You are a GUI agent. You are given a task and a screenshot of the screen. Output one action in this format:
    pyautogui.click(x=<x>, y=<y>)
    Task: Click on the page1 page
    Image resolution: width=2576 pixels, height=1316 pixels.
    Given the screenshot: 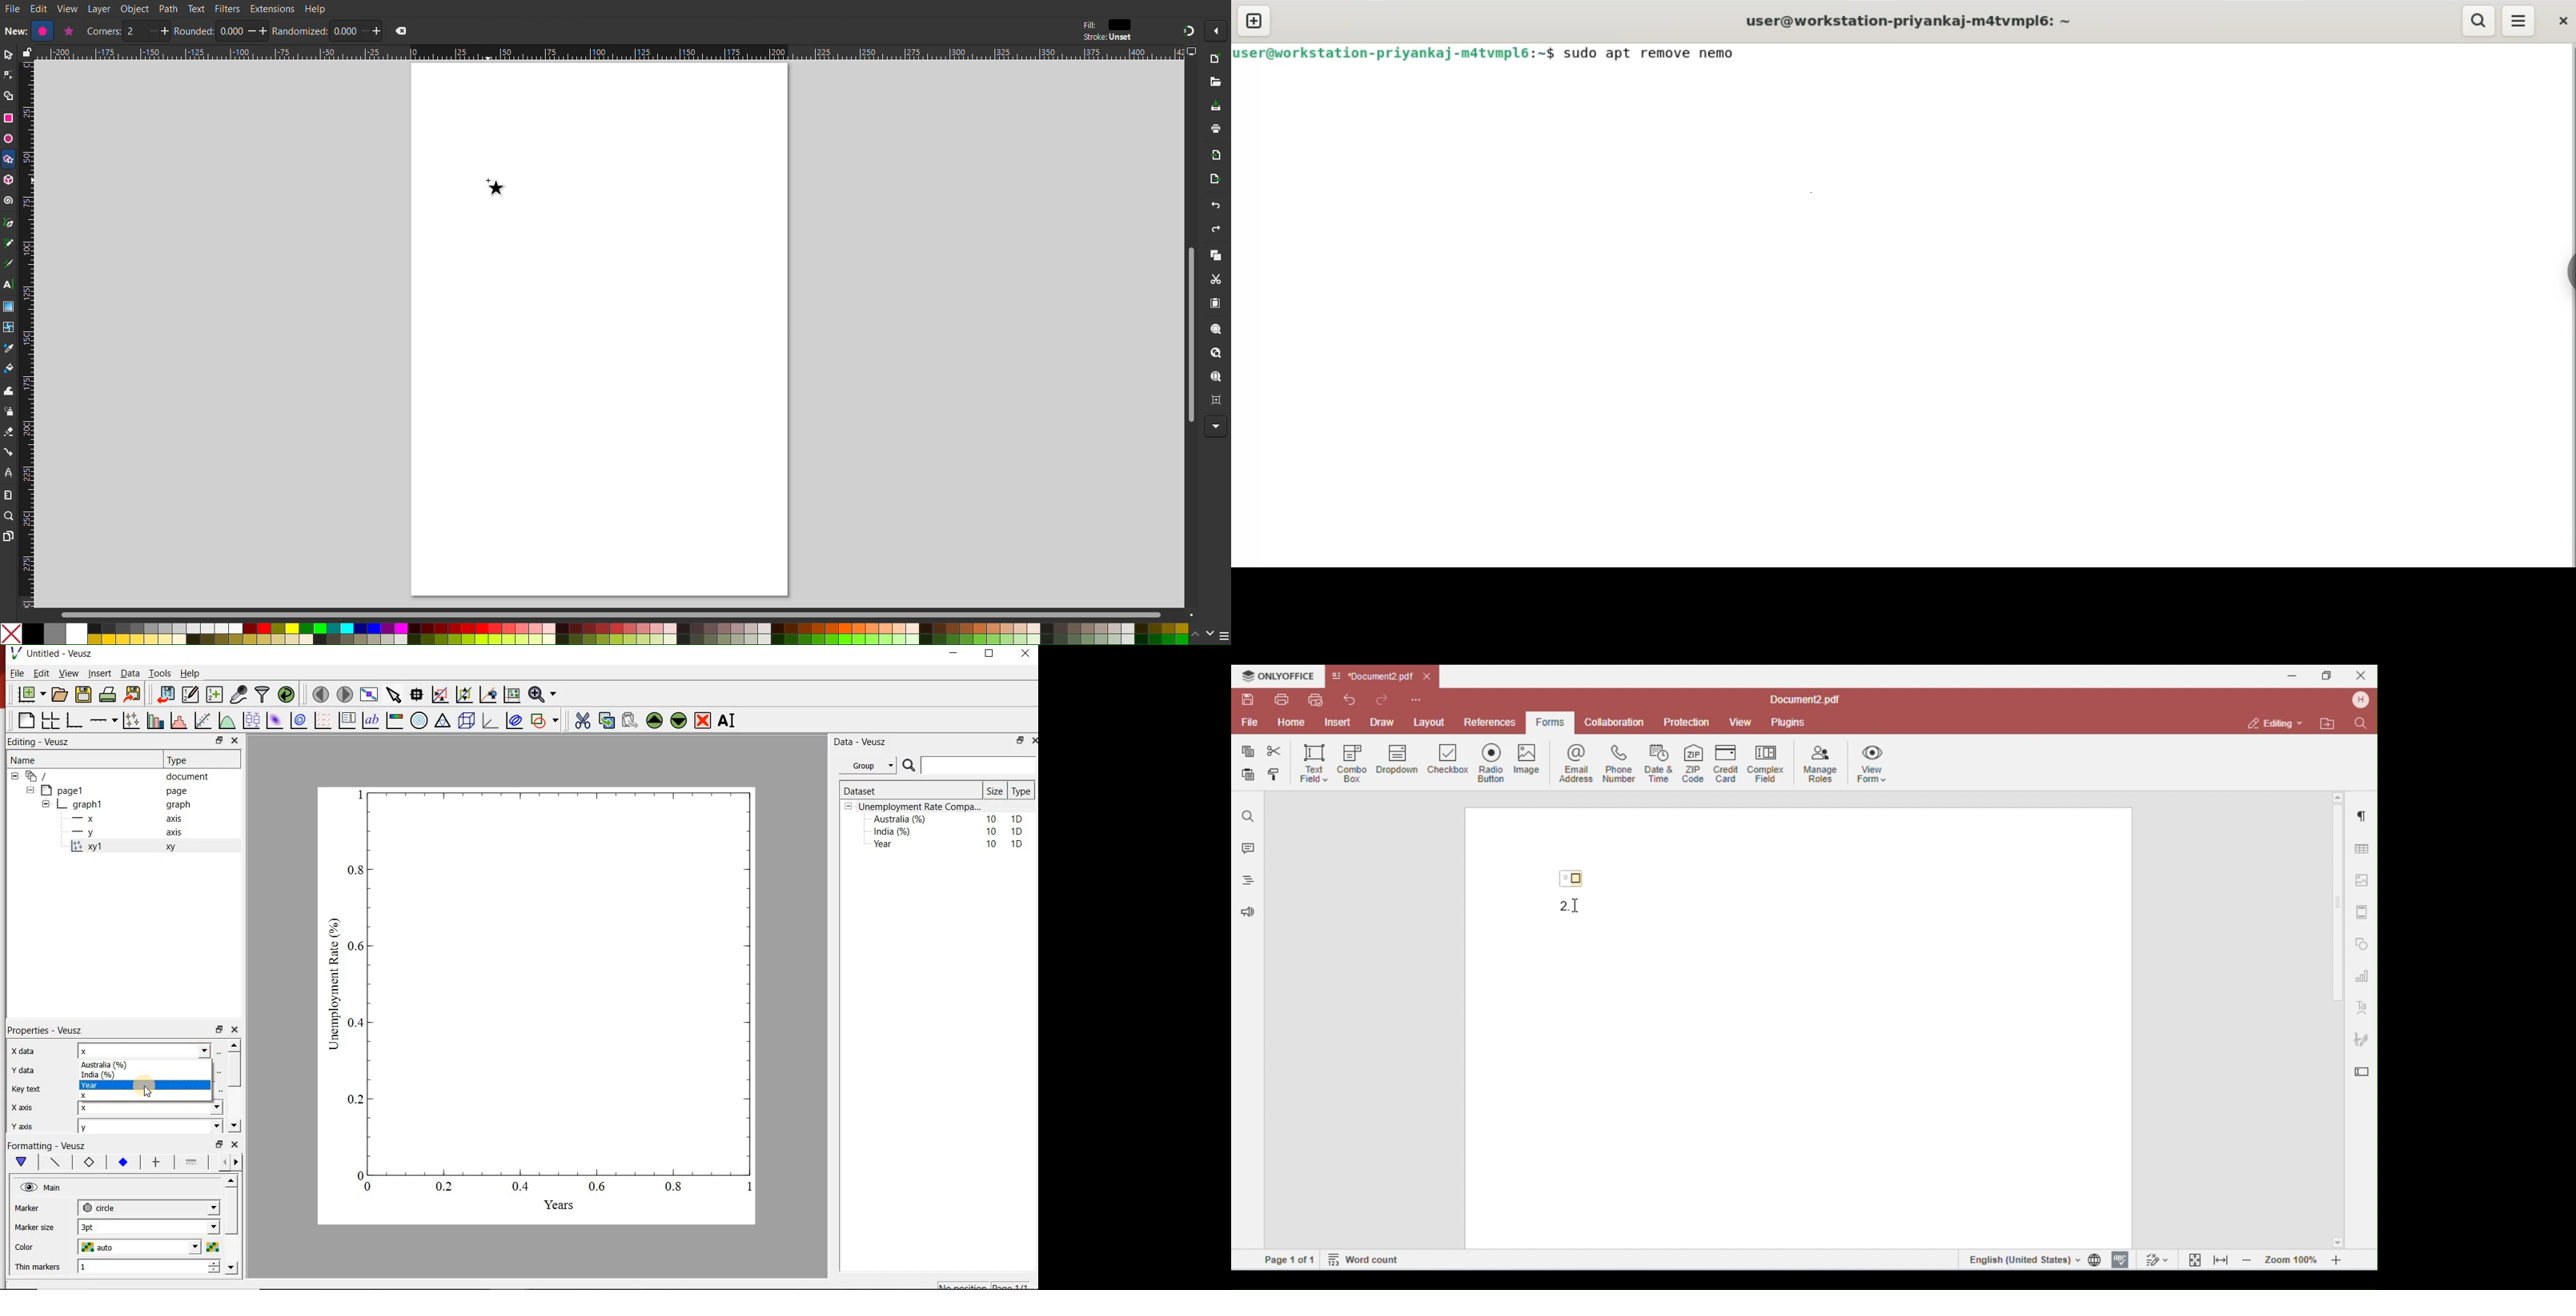 What is the action you would take?
    pyautogui.click(x=119, y=790)
    